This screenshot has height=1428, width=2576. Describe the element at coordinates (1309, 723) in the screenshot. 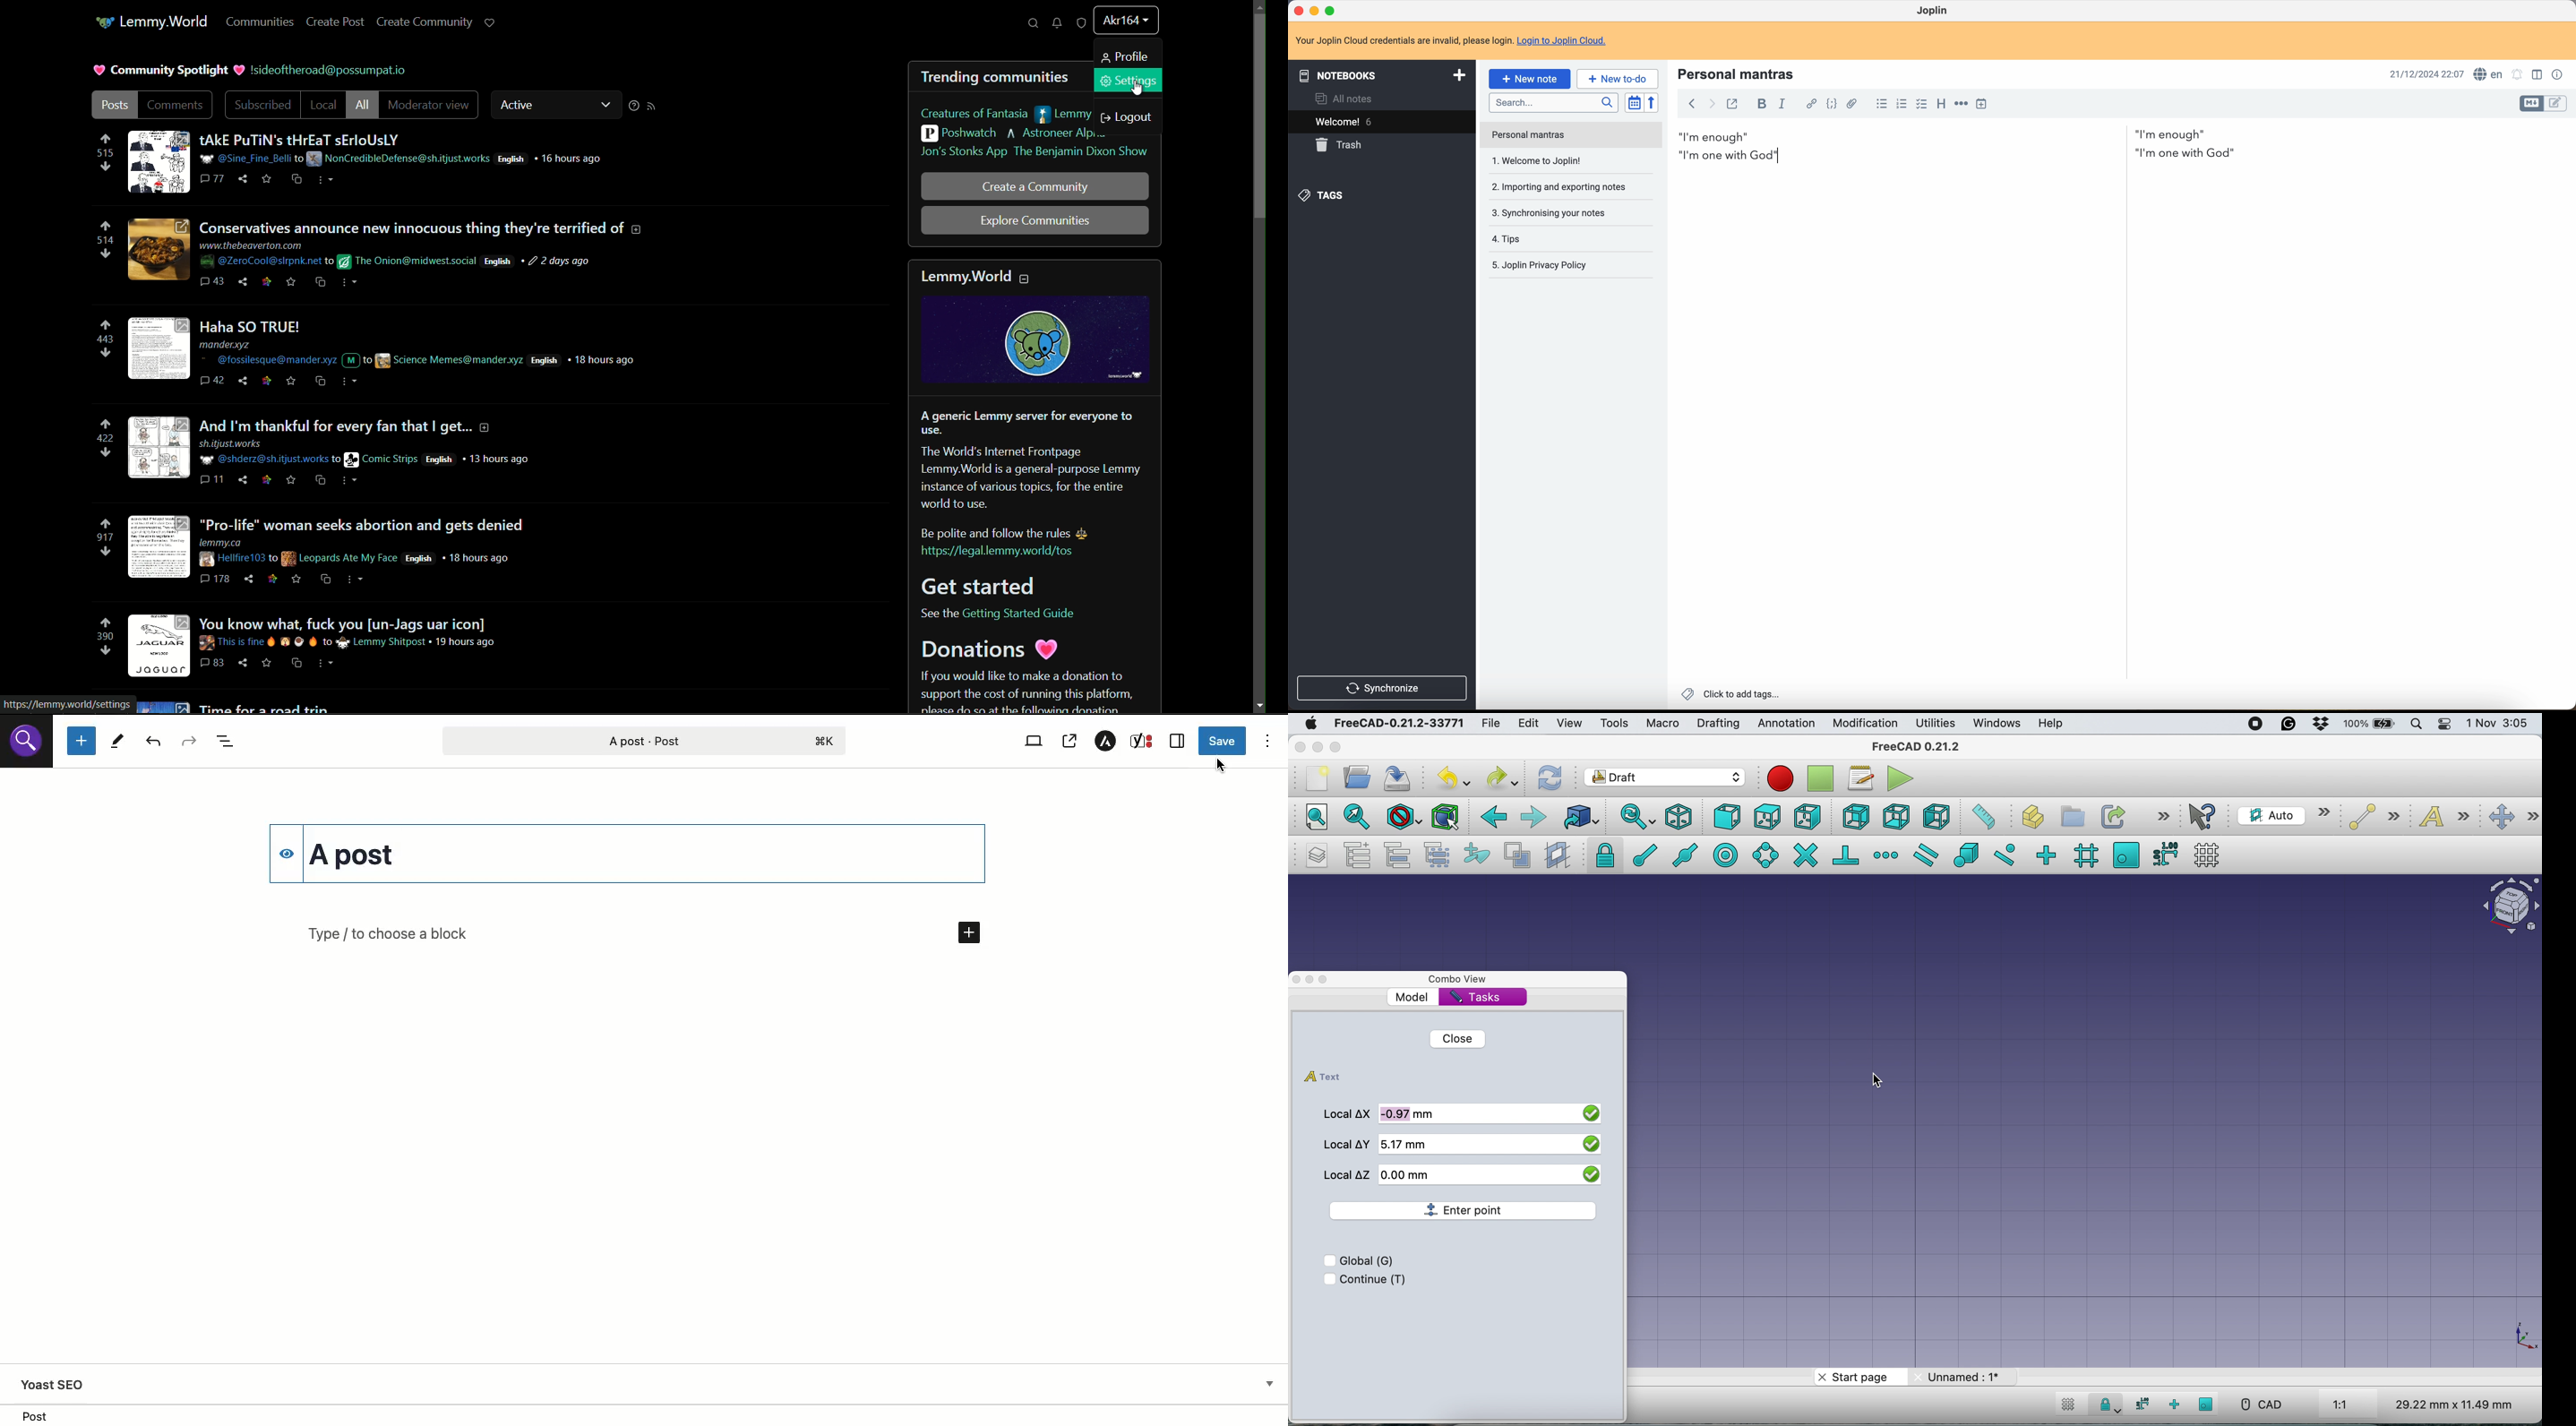

I see `system logo` at that location.